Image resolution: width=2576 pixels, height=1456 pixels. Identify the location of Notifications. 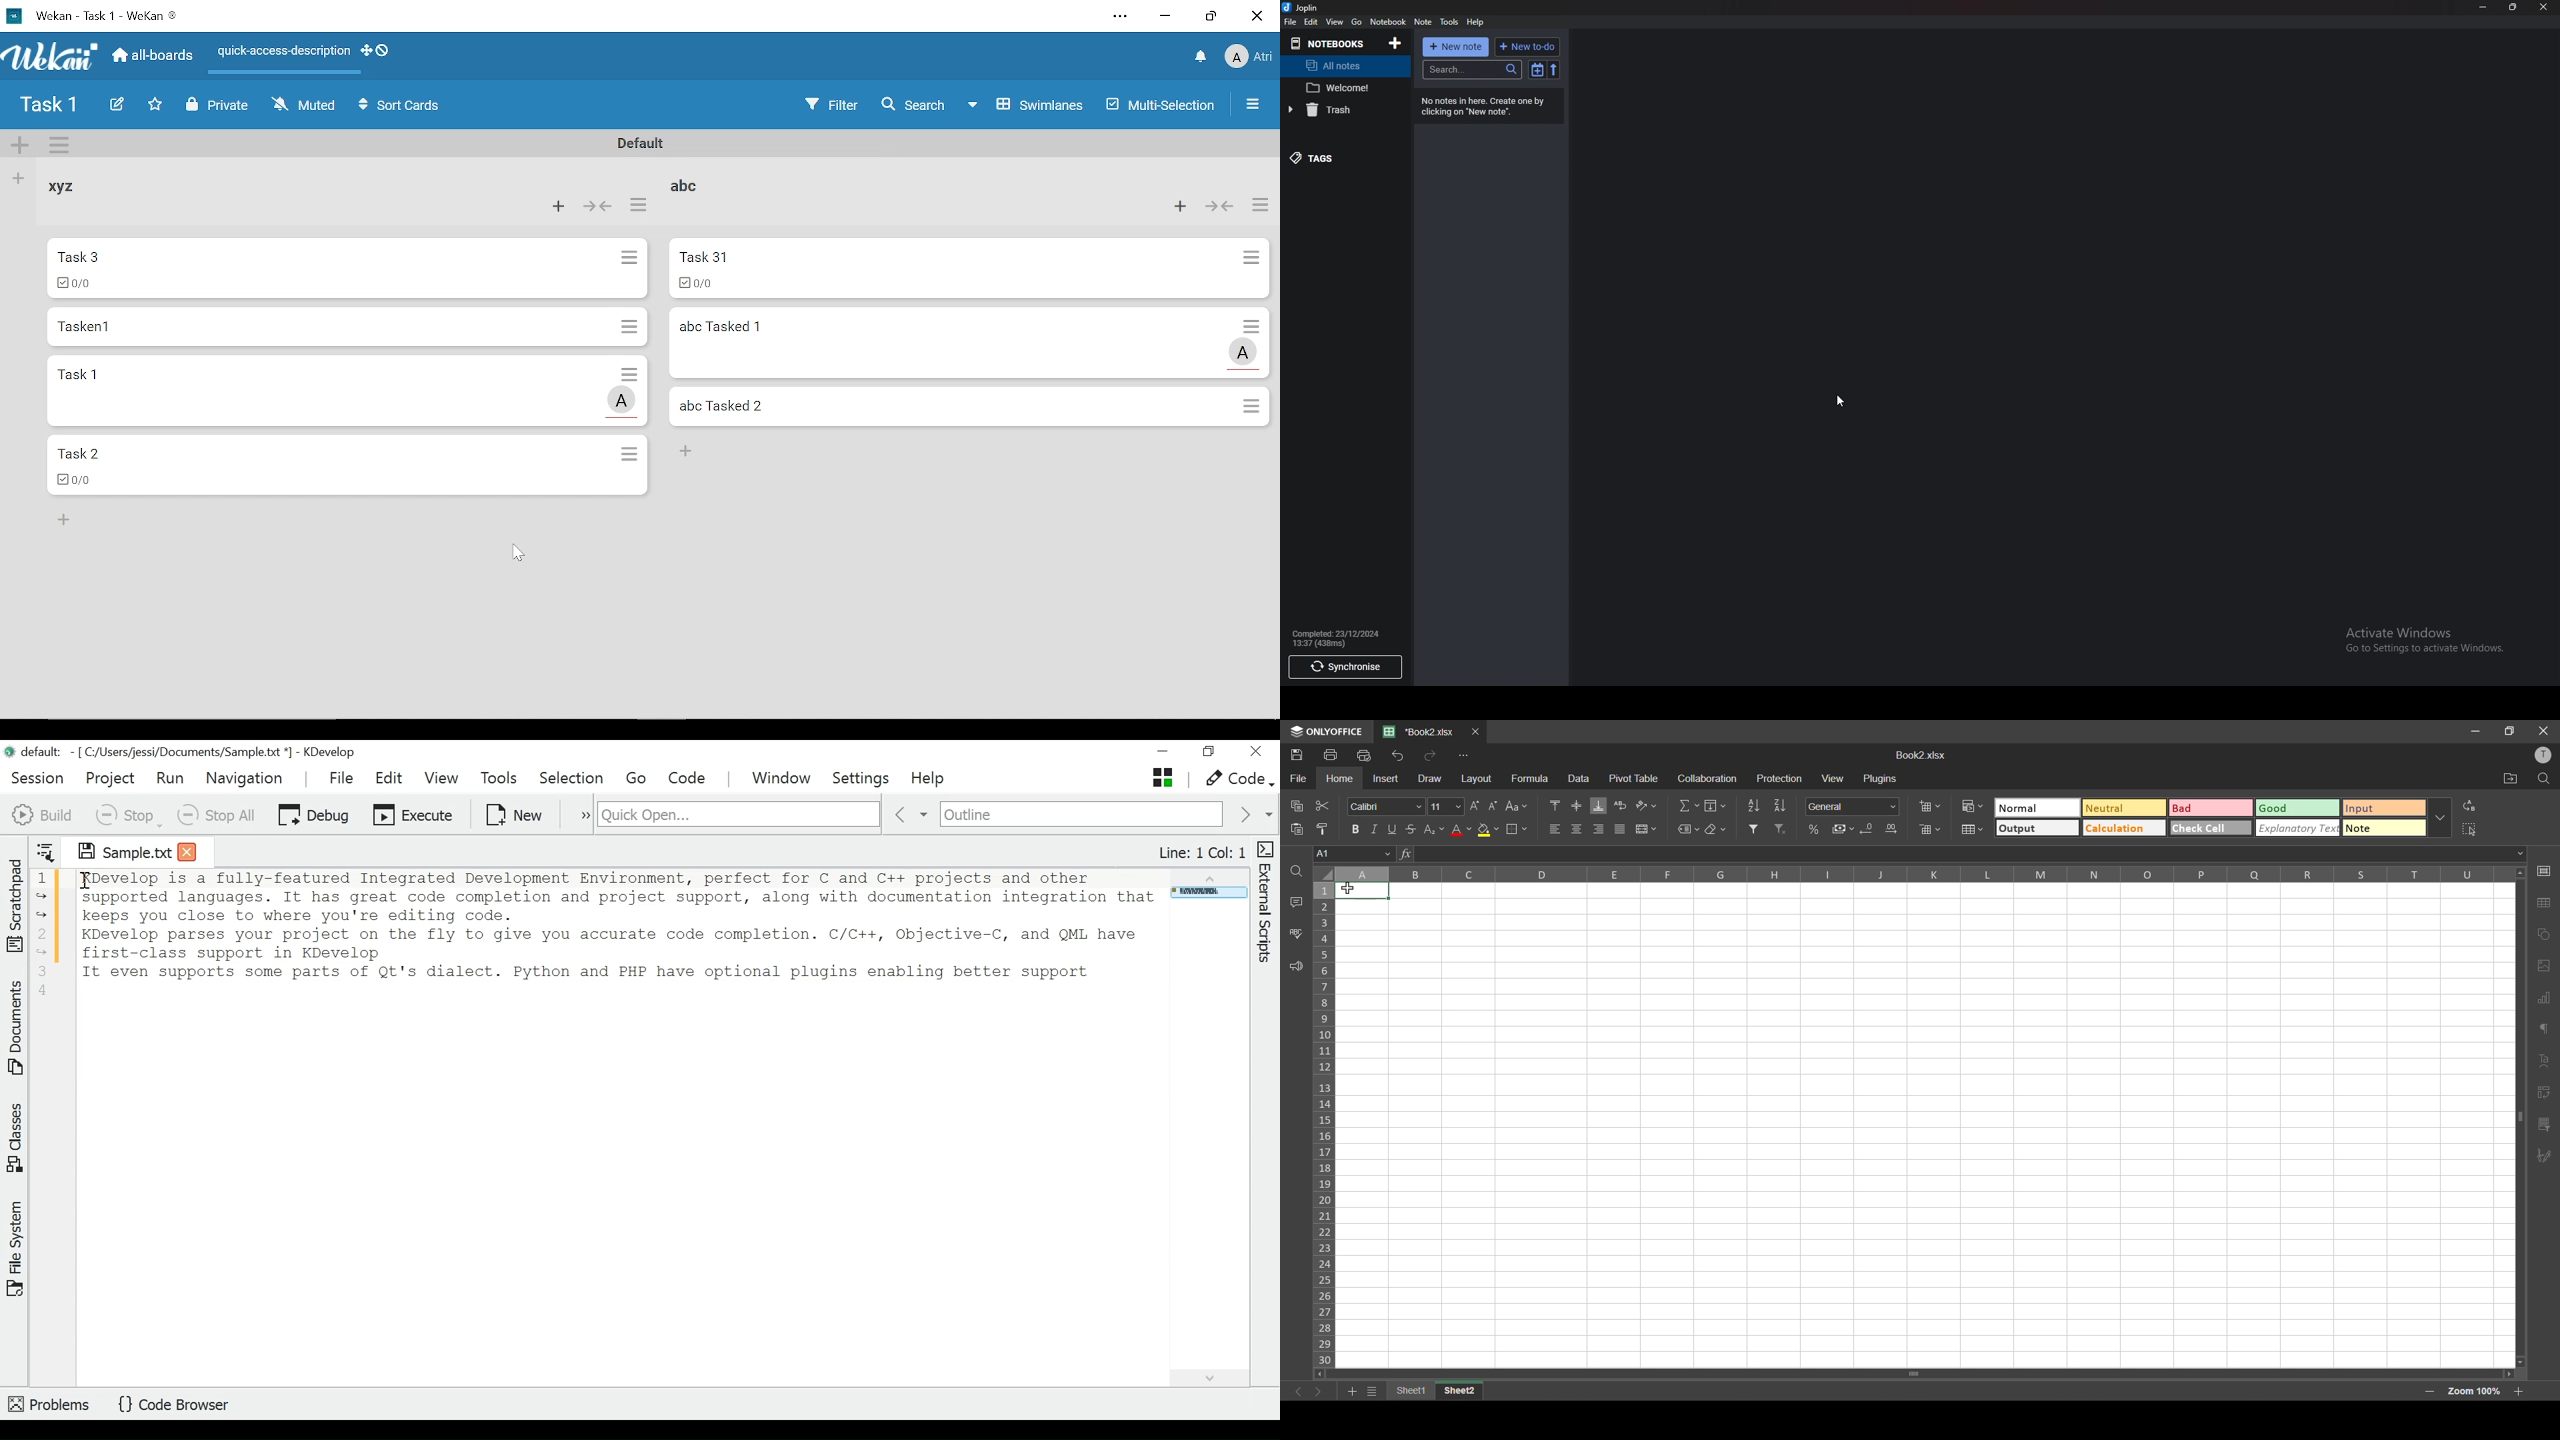
(1201, 58).